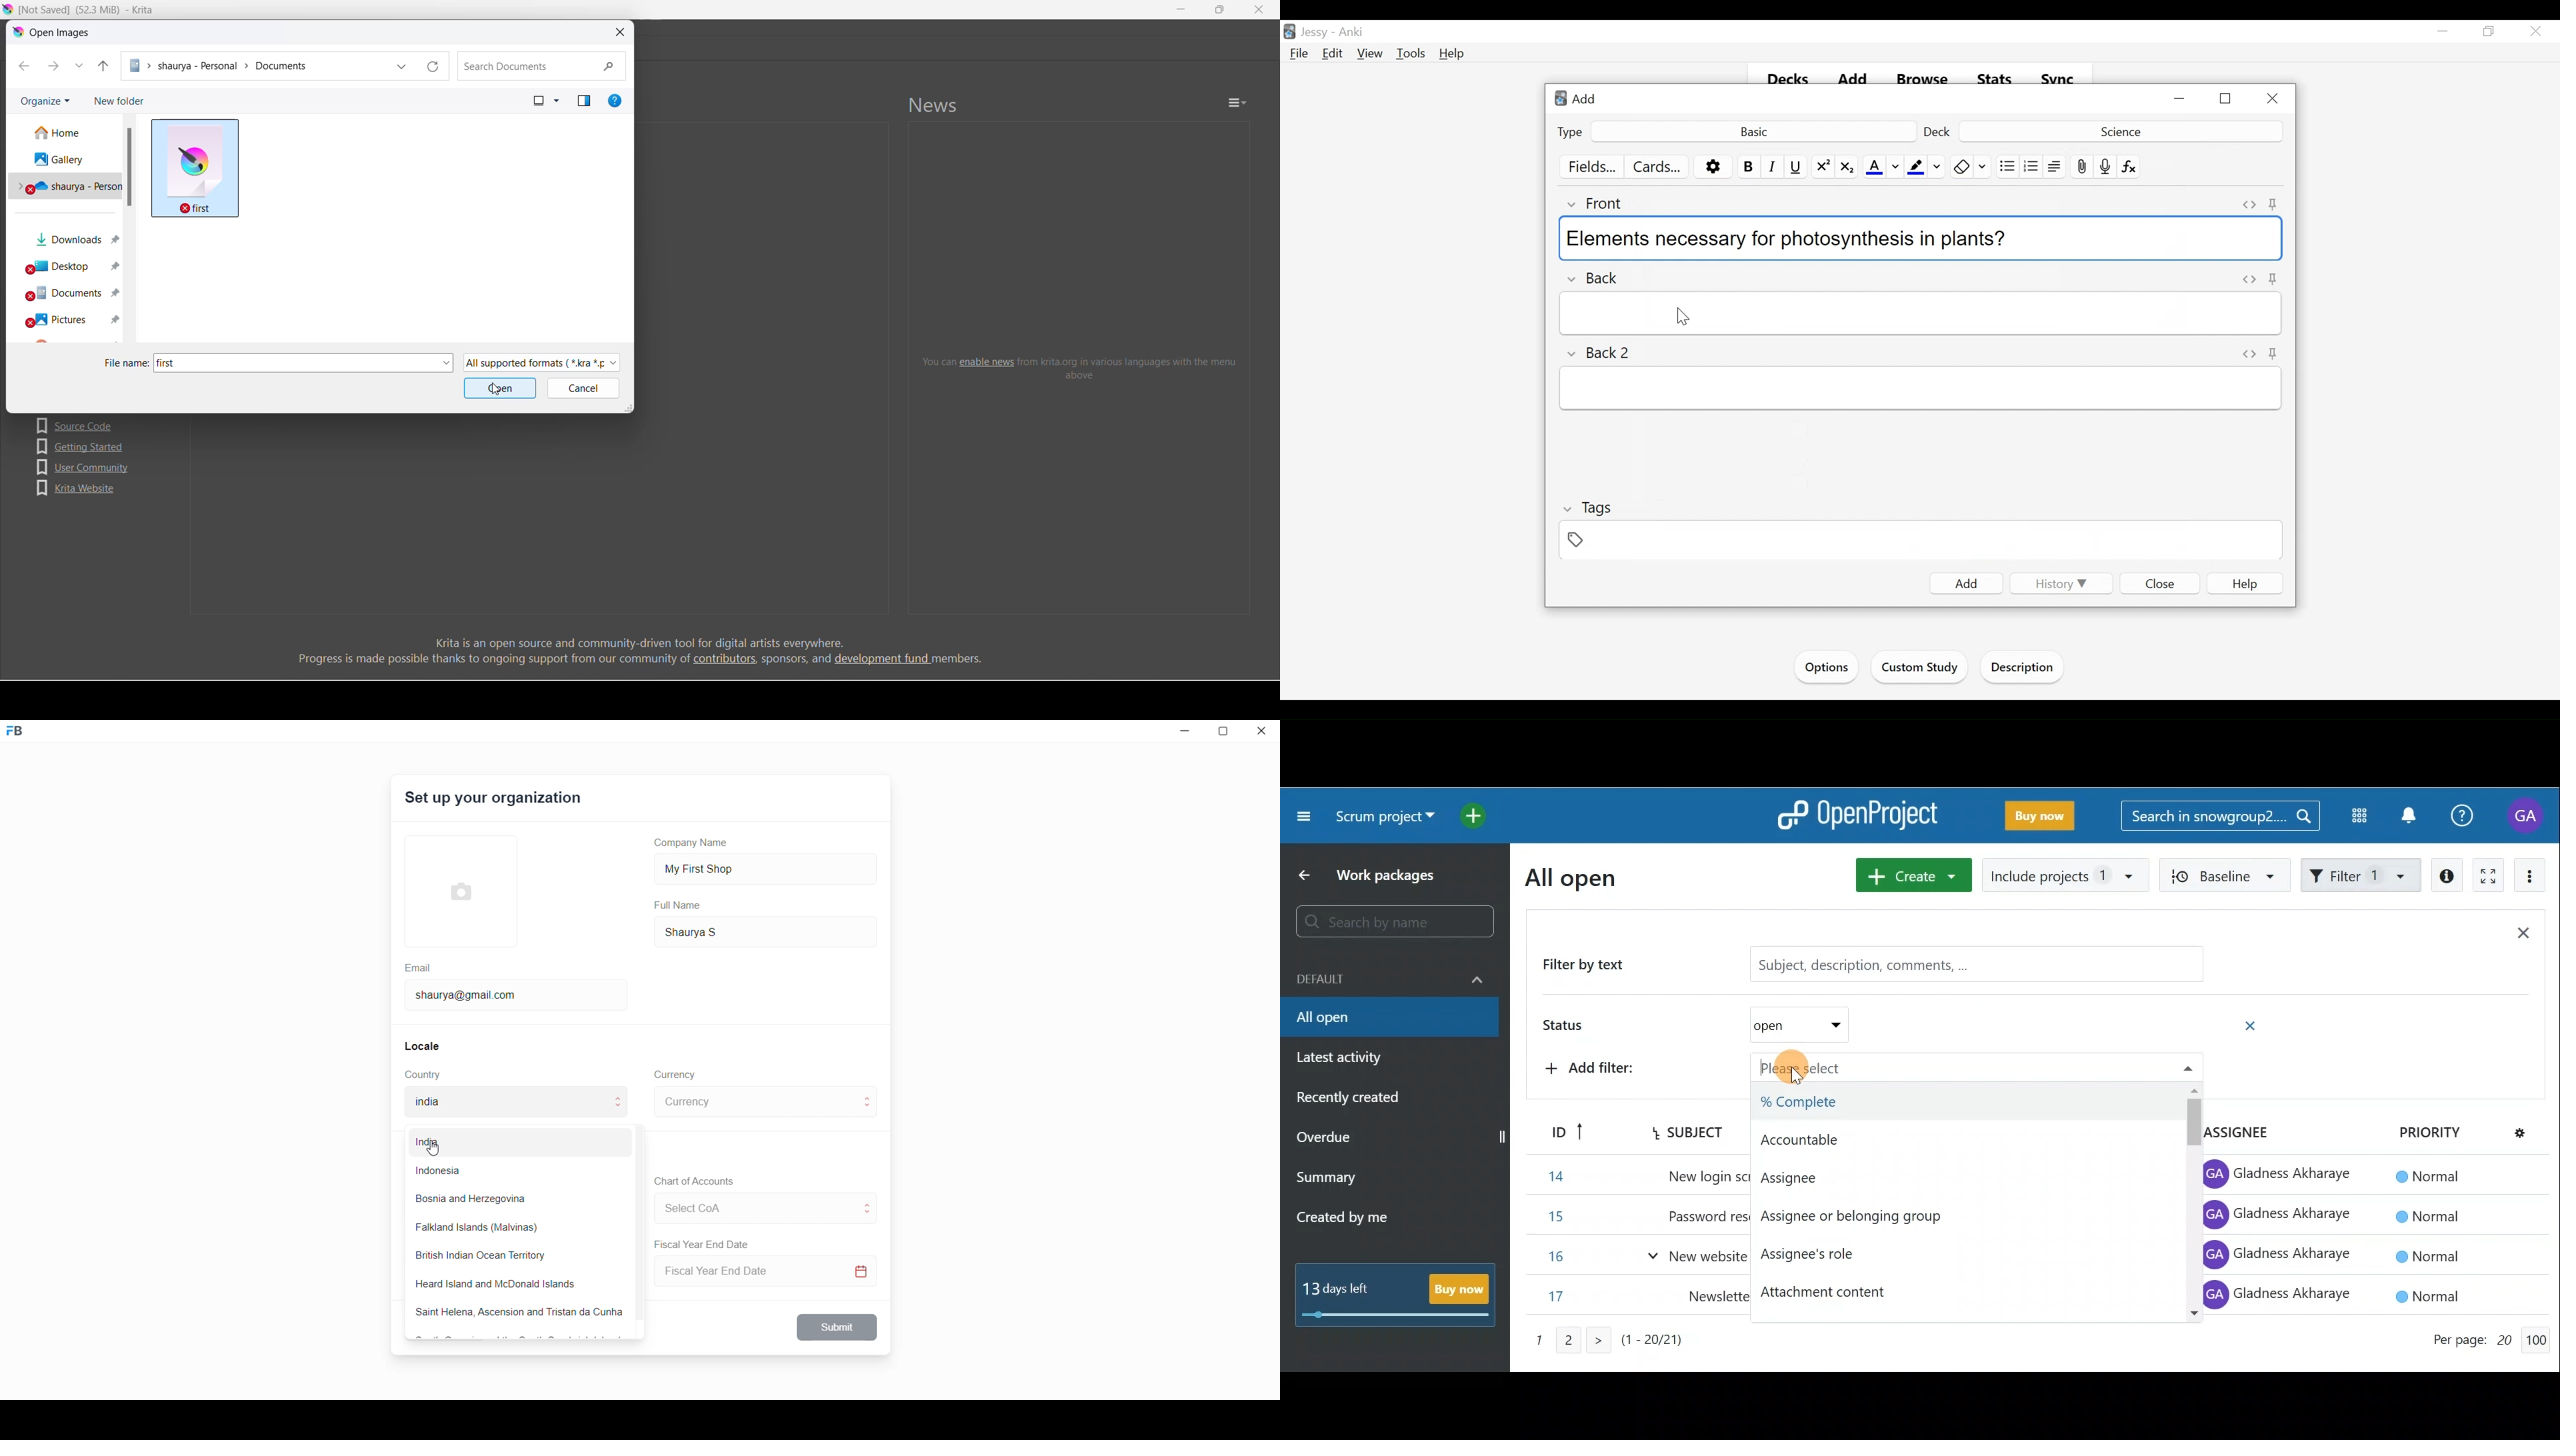 Image resolution: width=2576 pixels, height=1456 pixels. Describe the element at coordinates (1874, 167) in the screenshot. I see `Text Color` at that location.